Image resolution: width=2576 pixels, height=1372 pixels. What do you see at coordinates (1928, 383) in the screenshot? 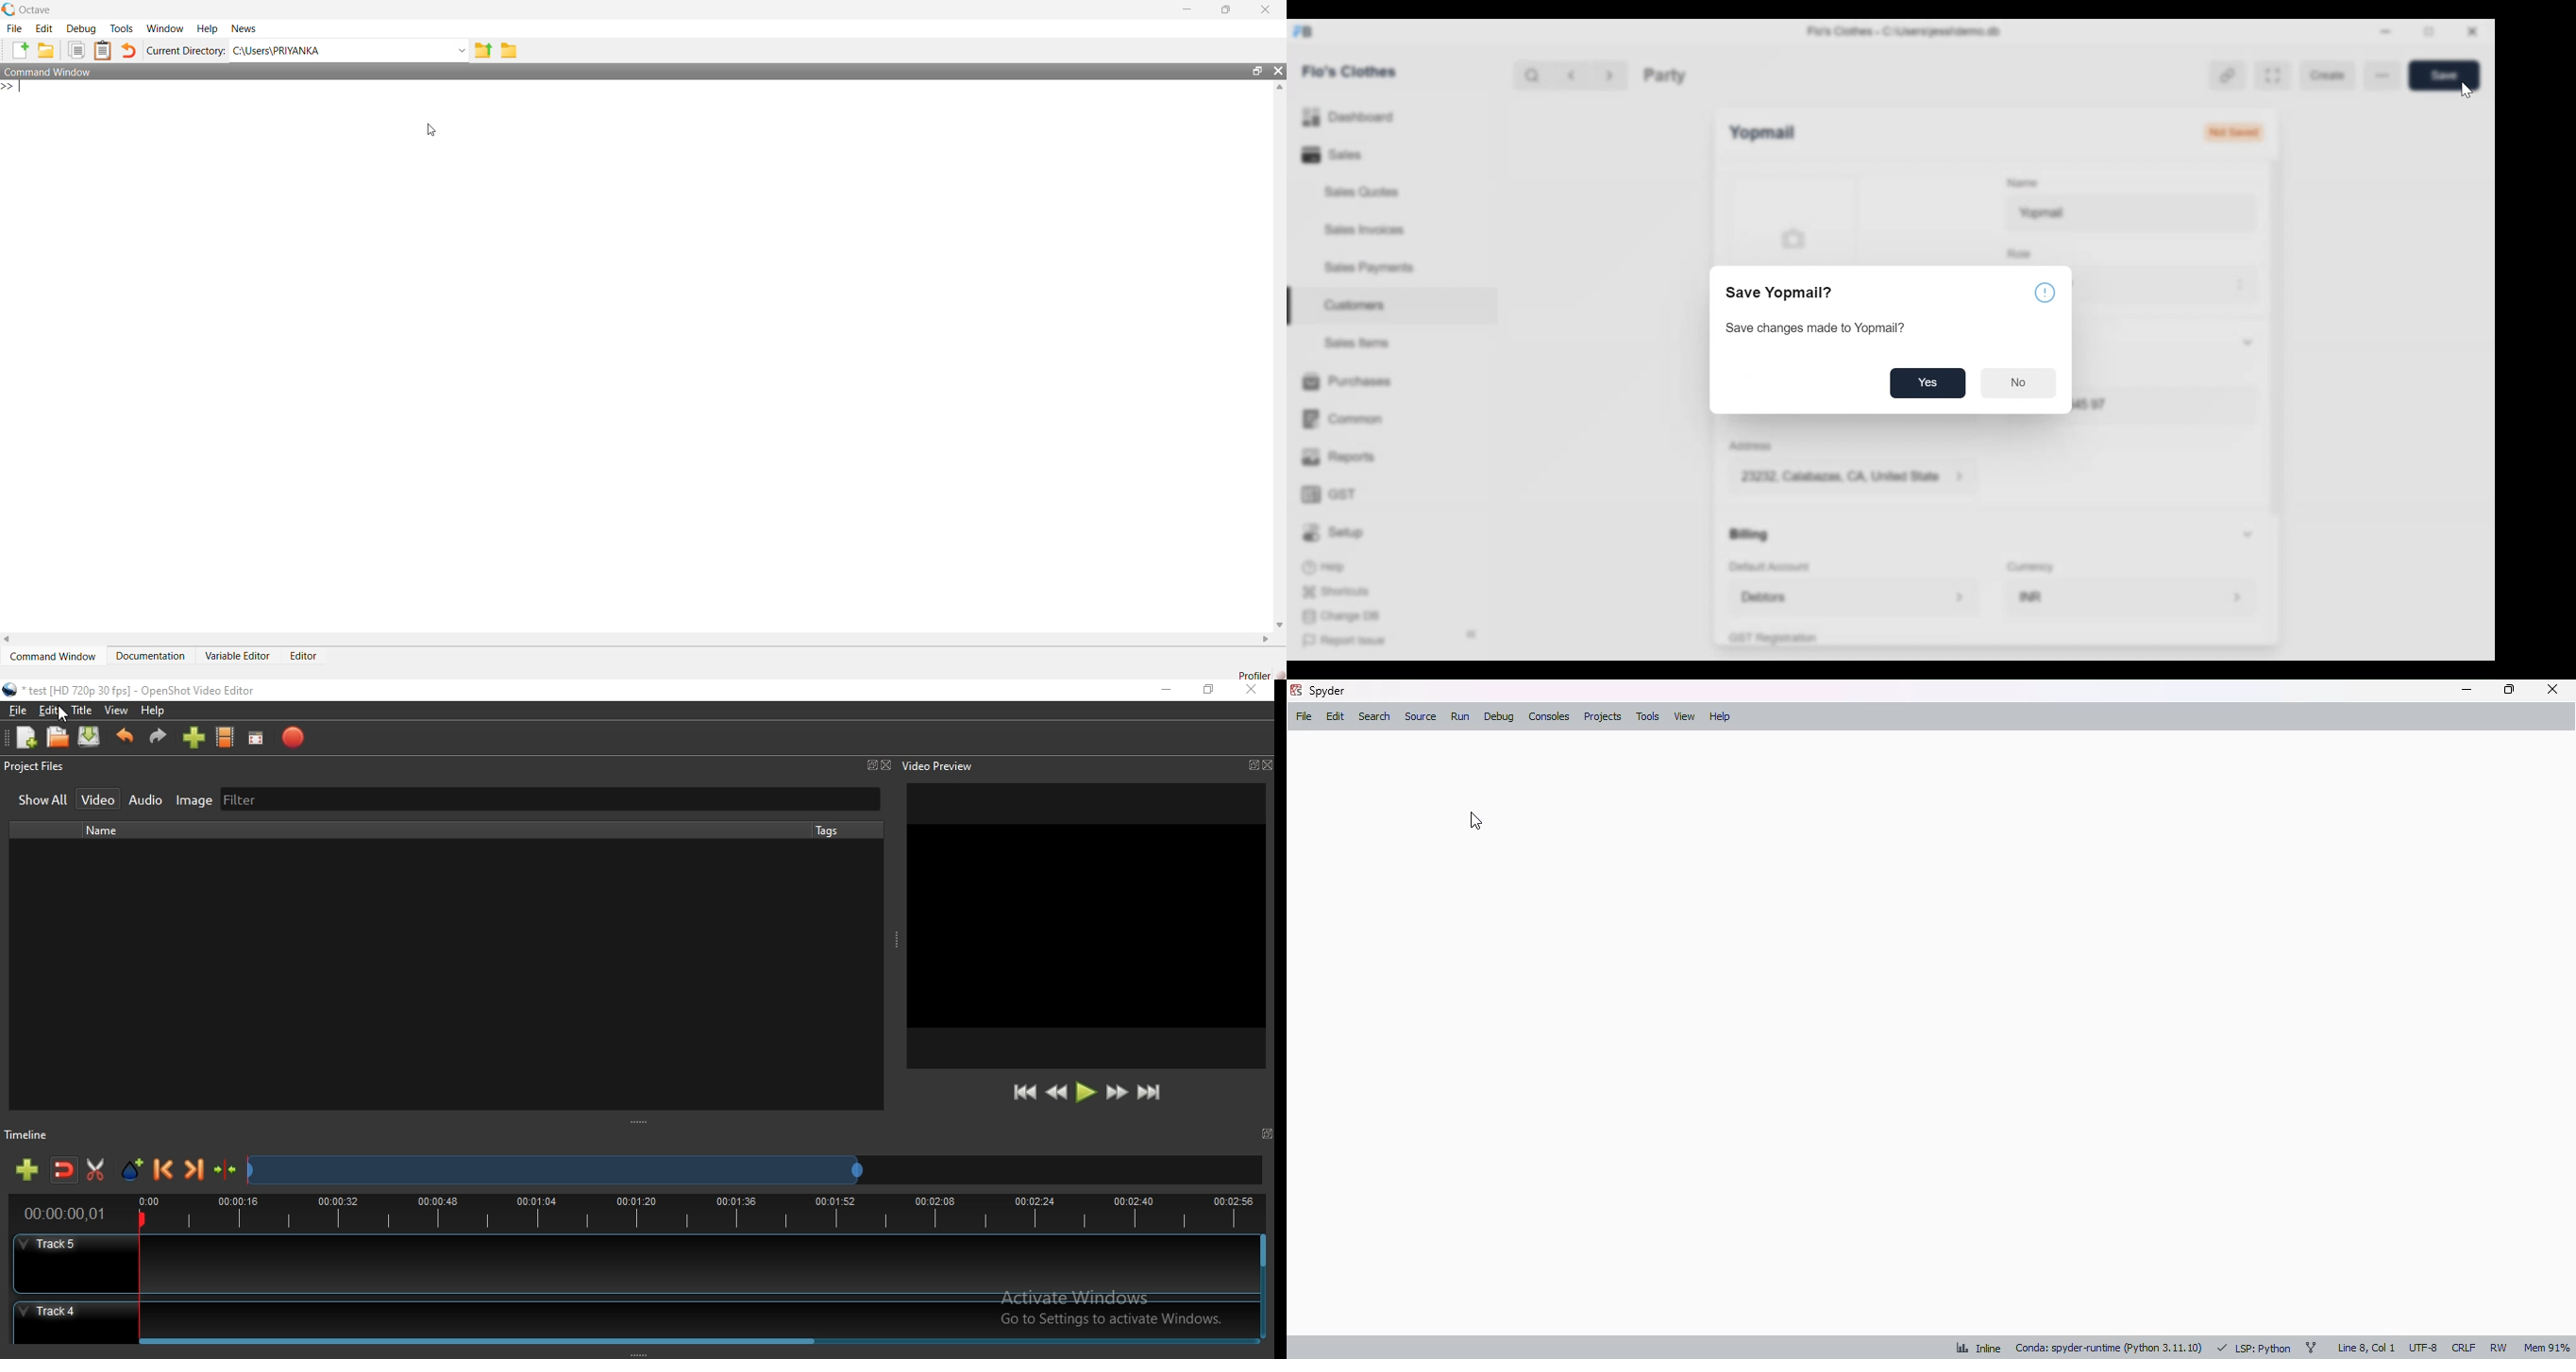
I see `Yes ` at bounding box center [1928, 383].